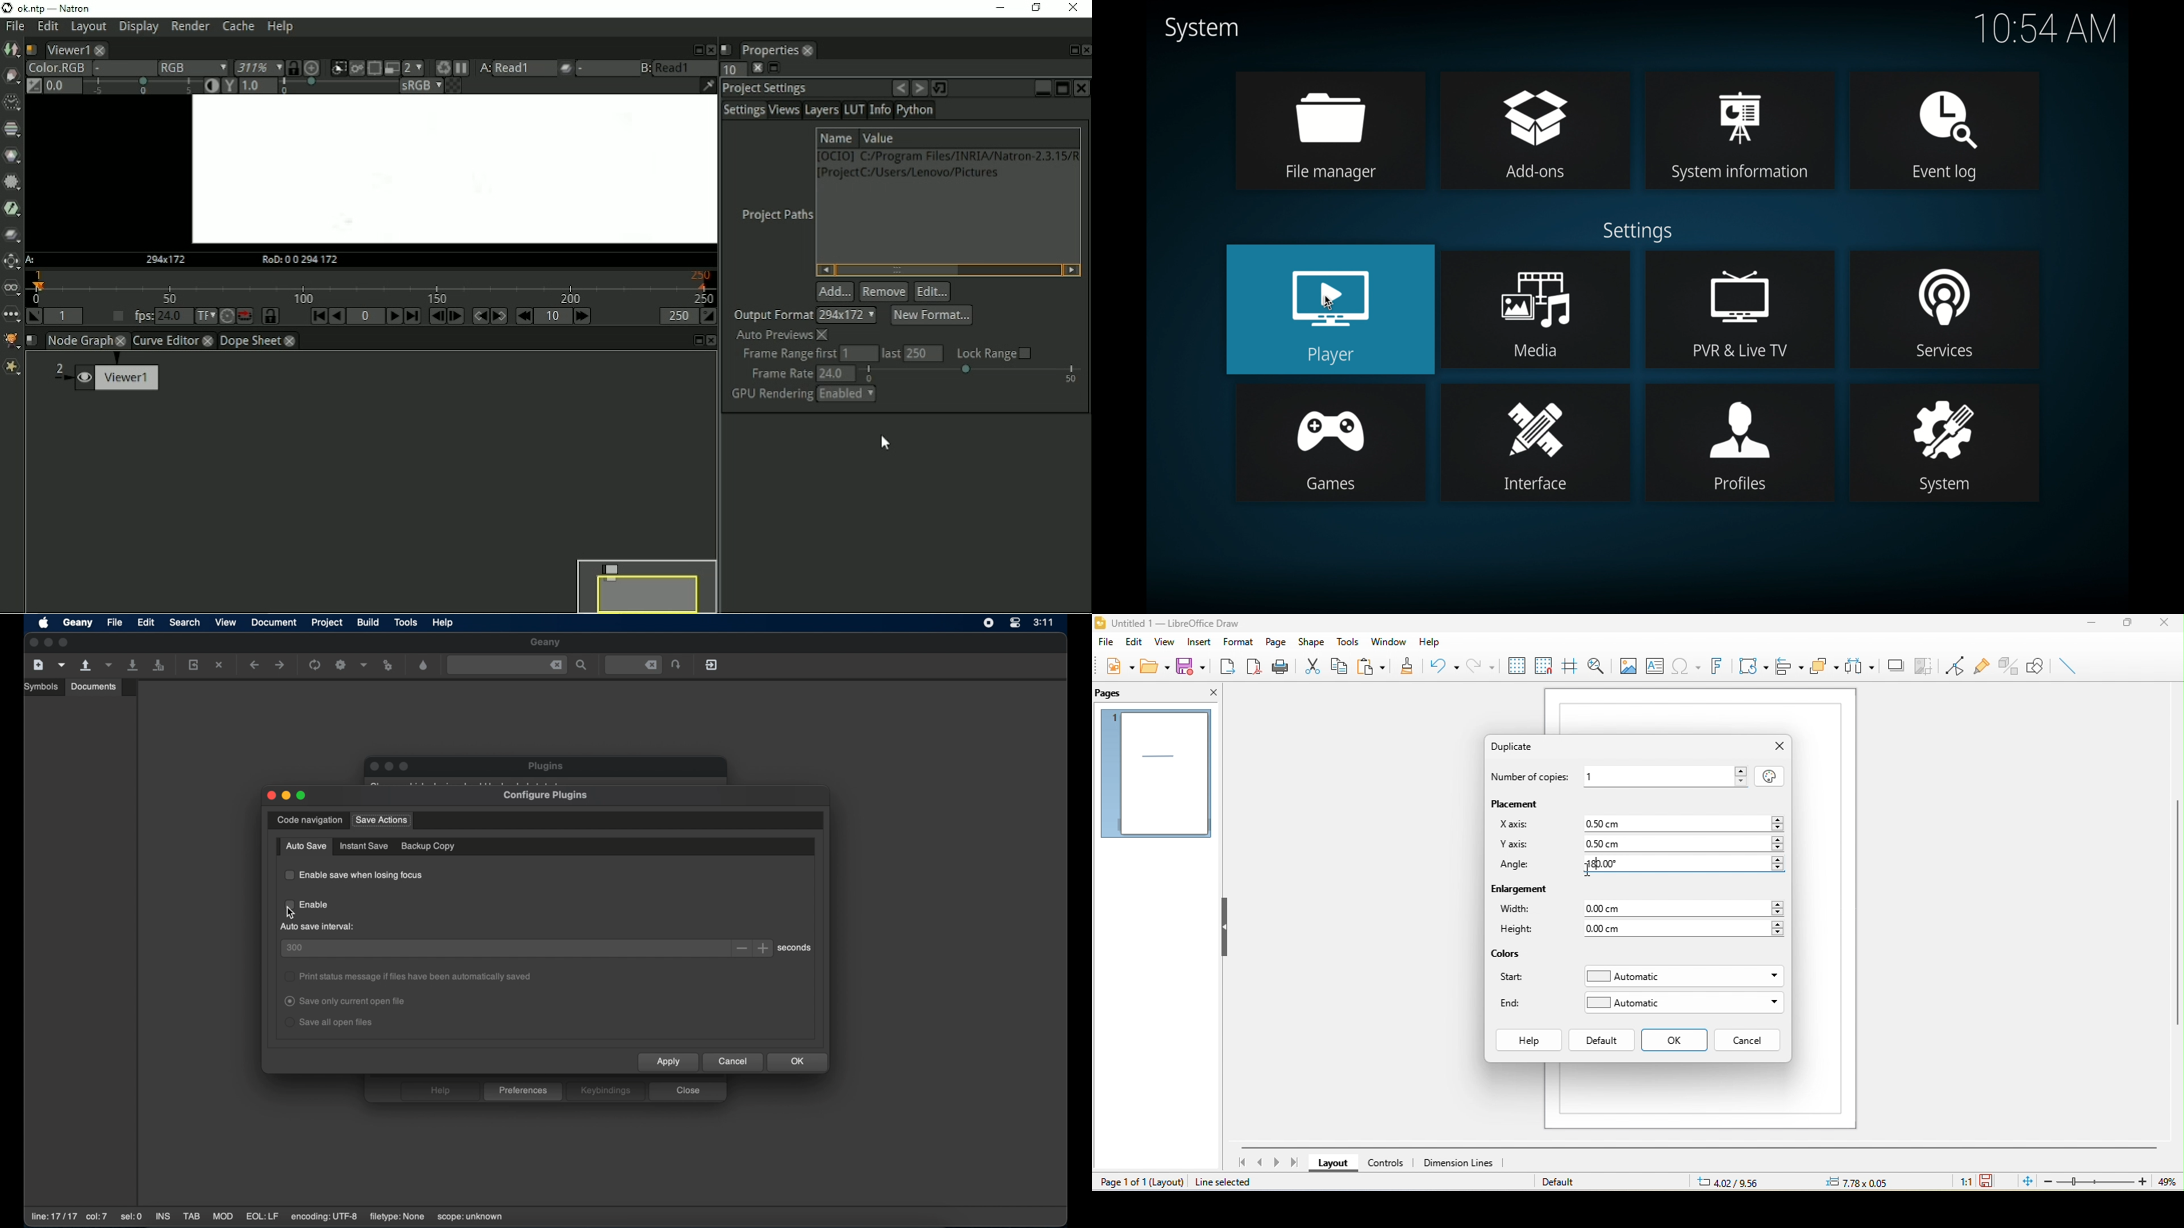  Describe the element at coordinates (223, 1217) in the screenshot. I see `MOD` at that location.